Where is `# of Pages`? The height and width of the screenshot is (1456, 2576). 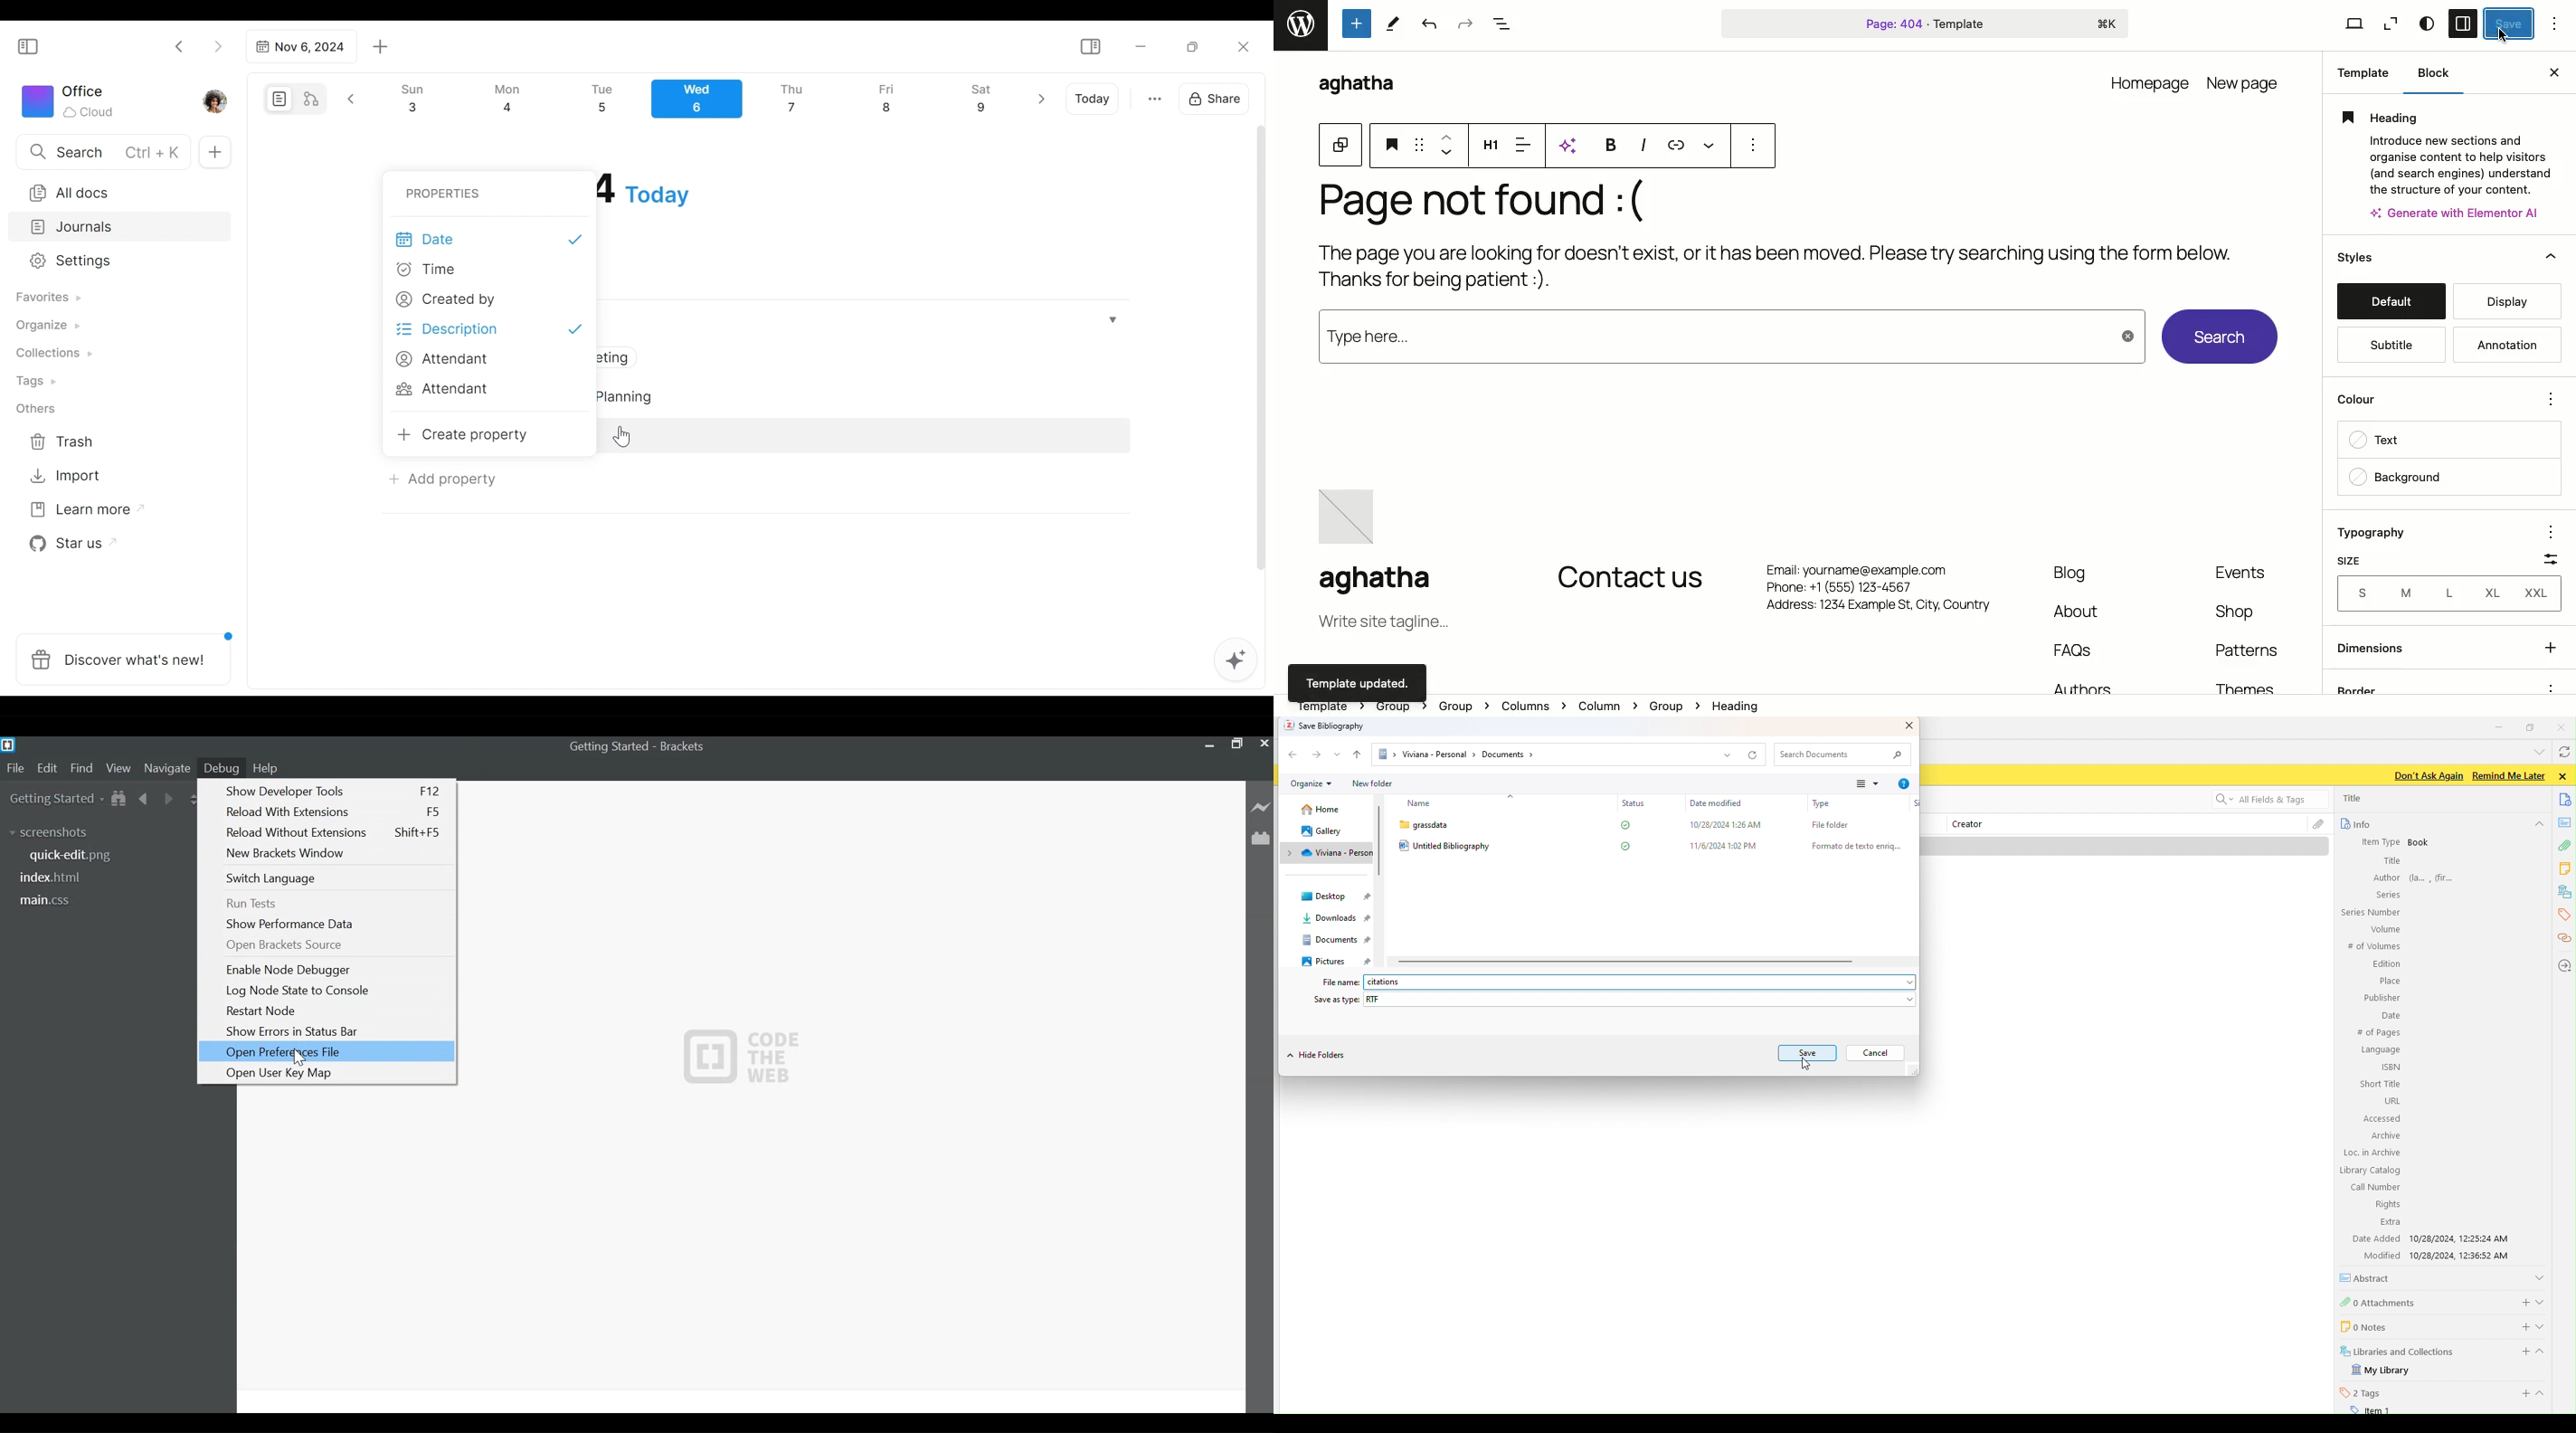
# of Pages is located at coordinates (2378, 1034).